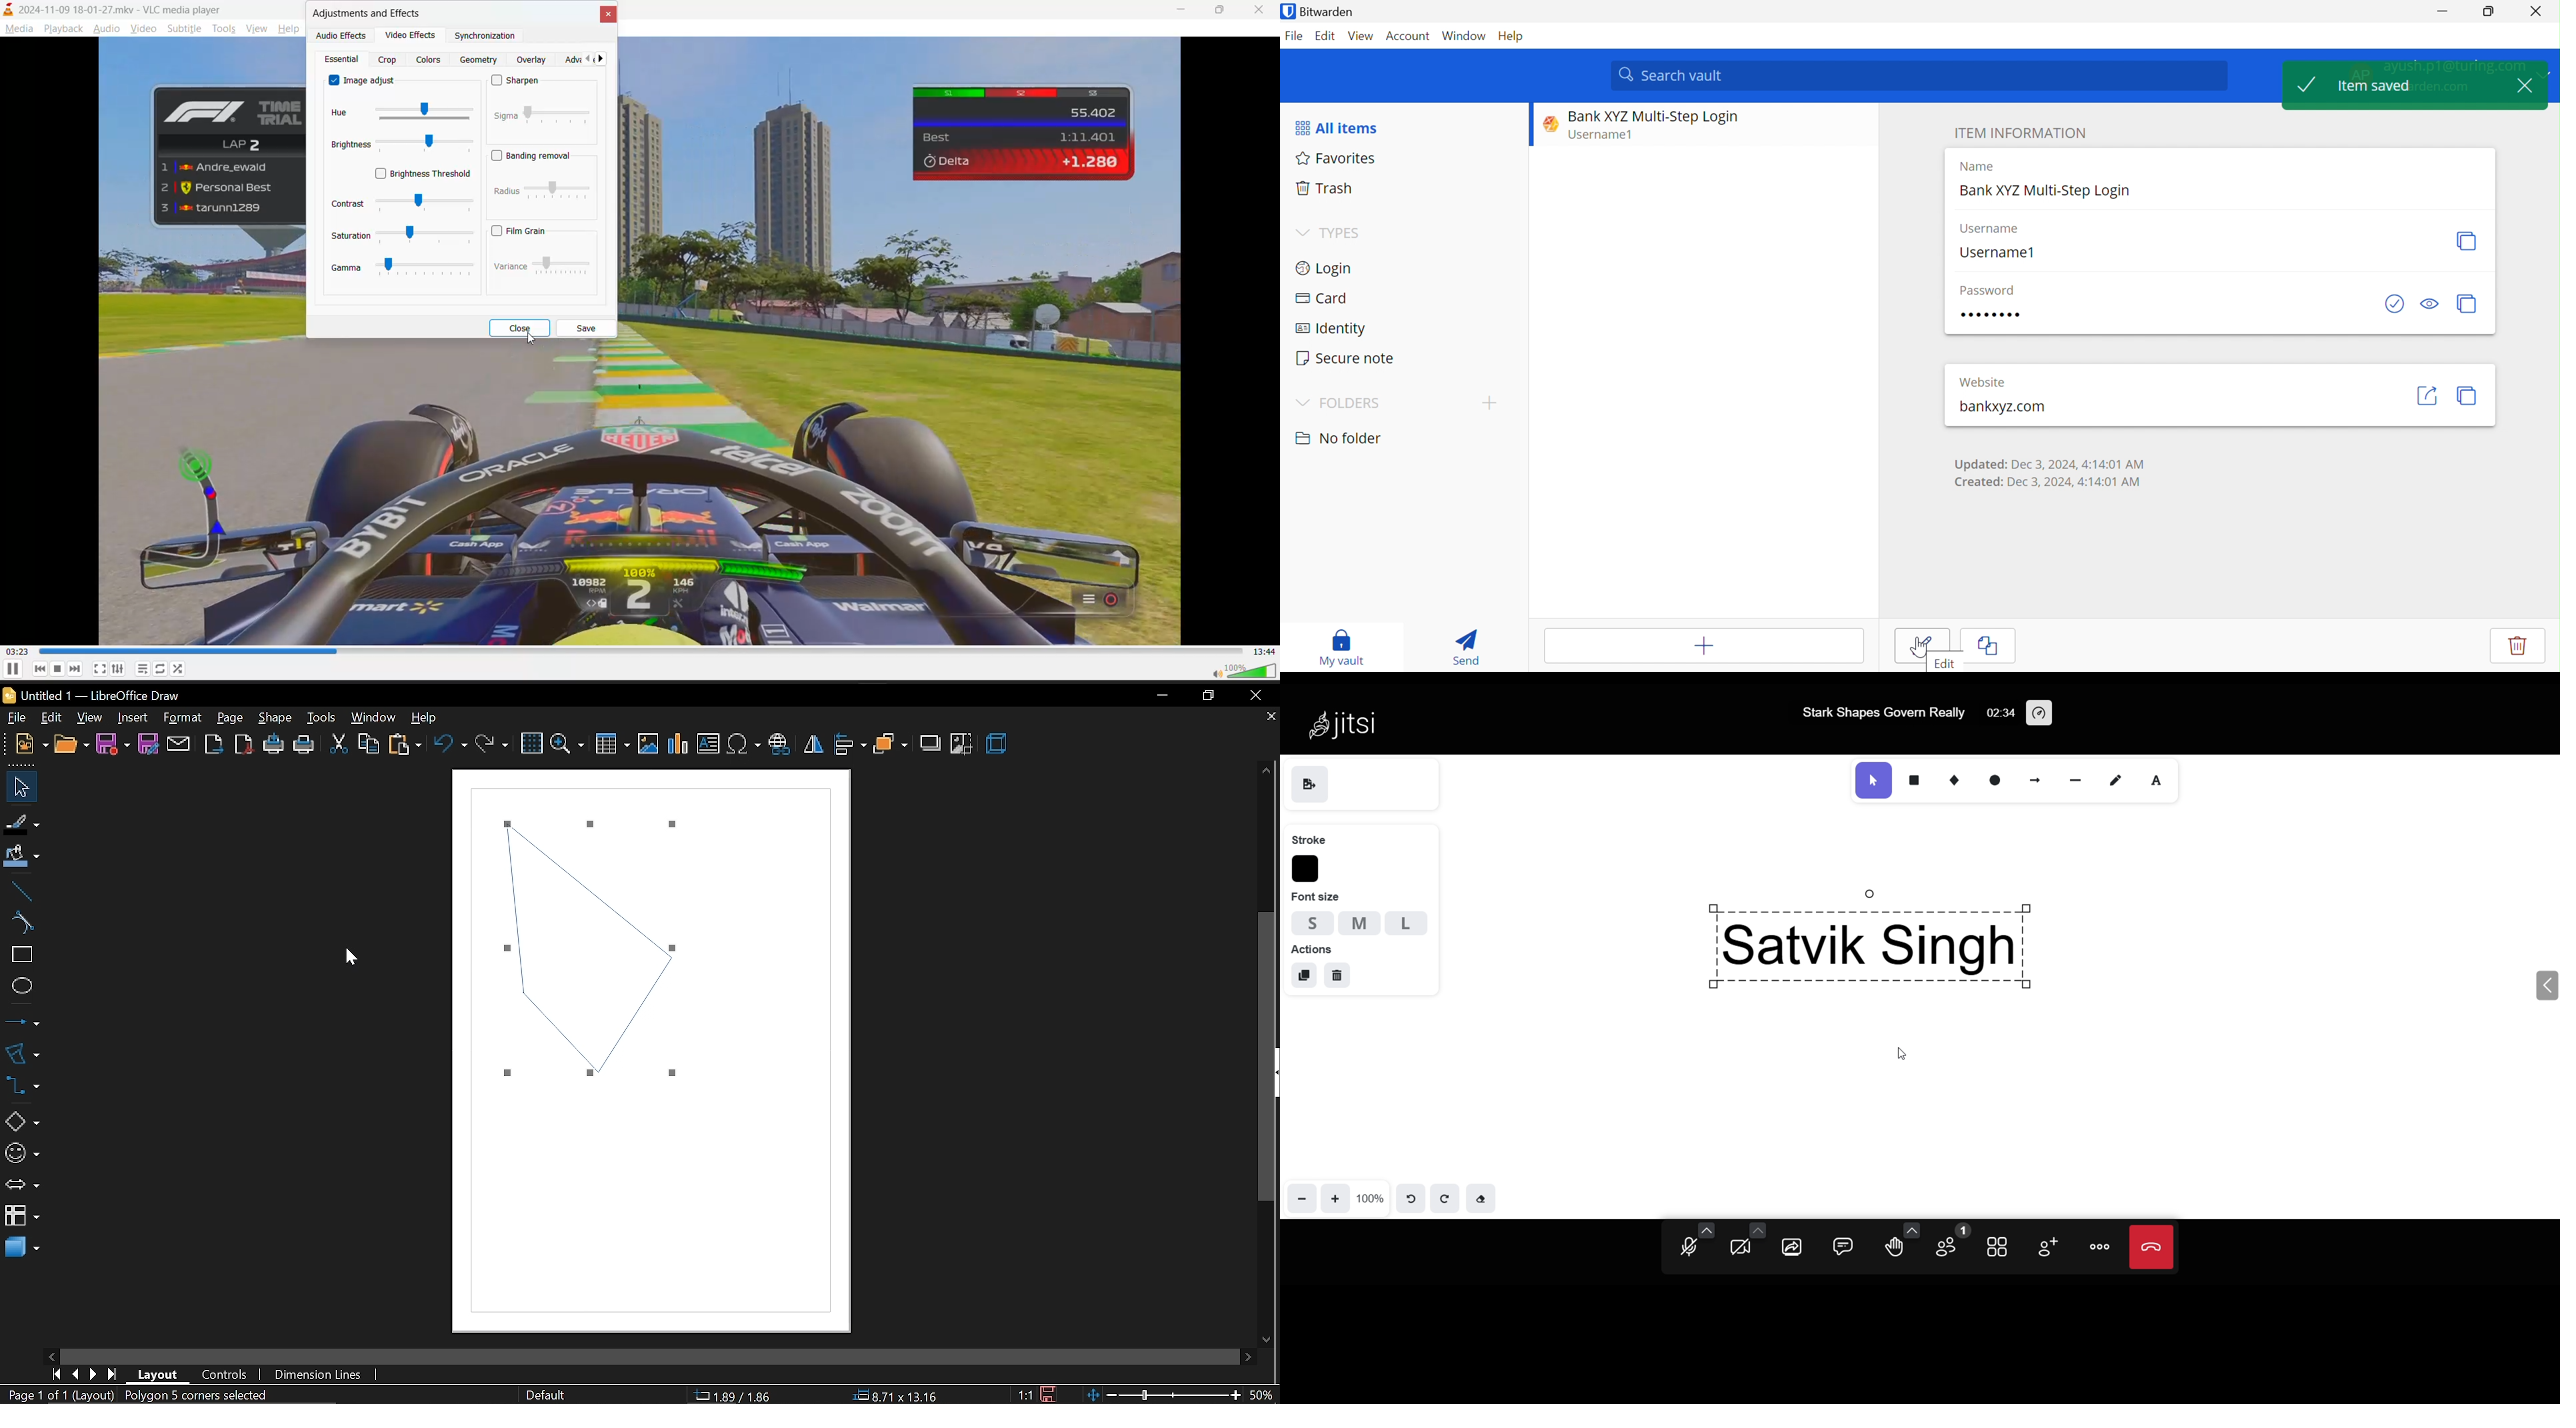  Describe the element at coordinates (228, 1373) in the screenshot. I see `controls` at that location.